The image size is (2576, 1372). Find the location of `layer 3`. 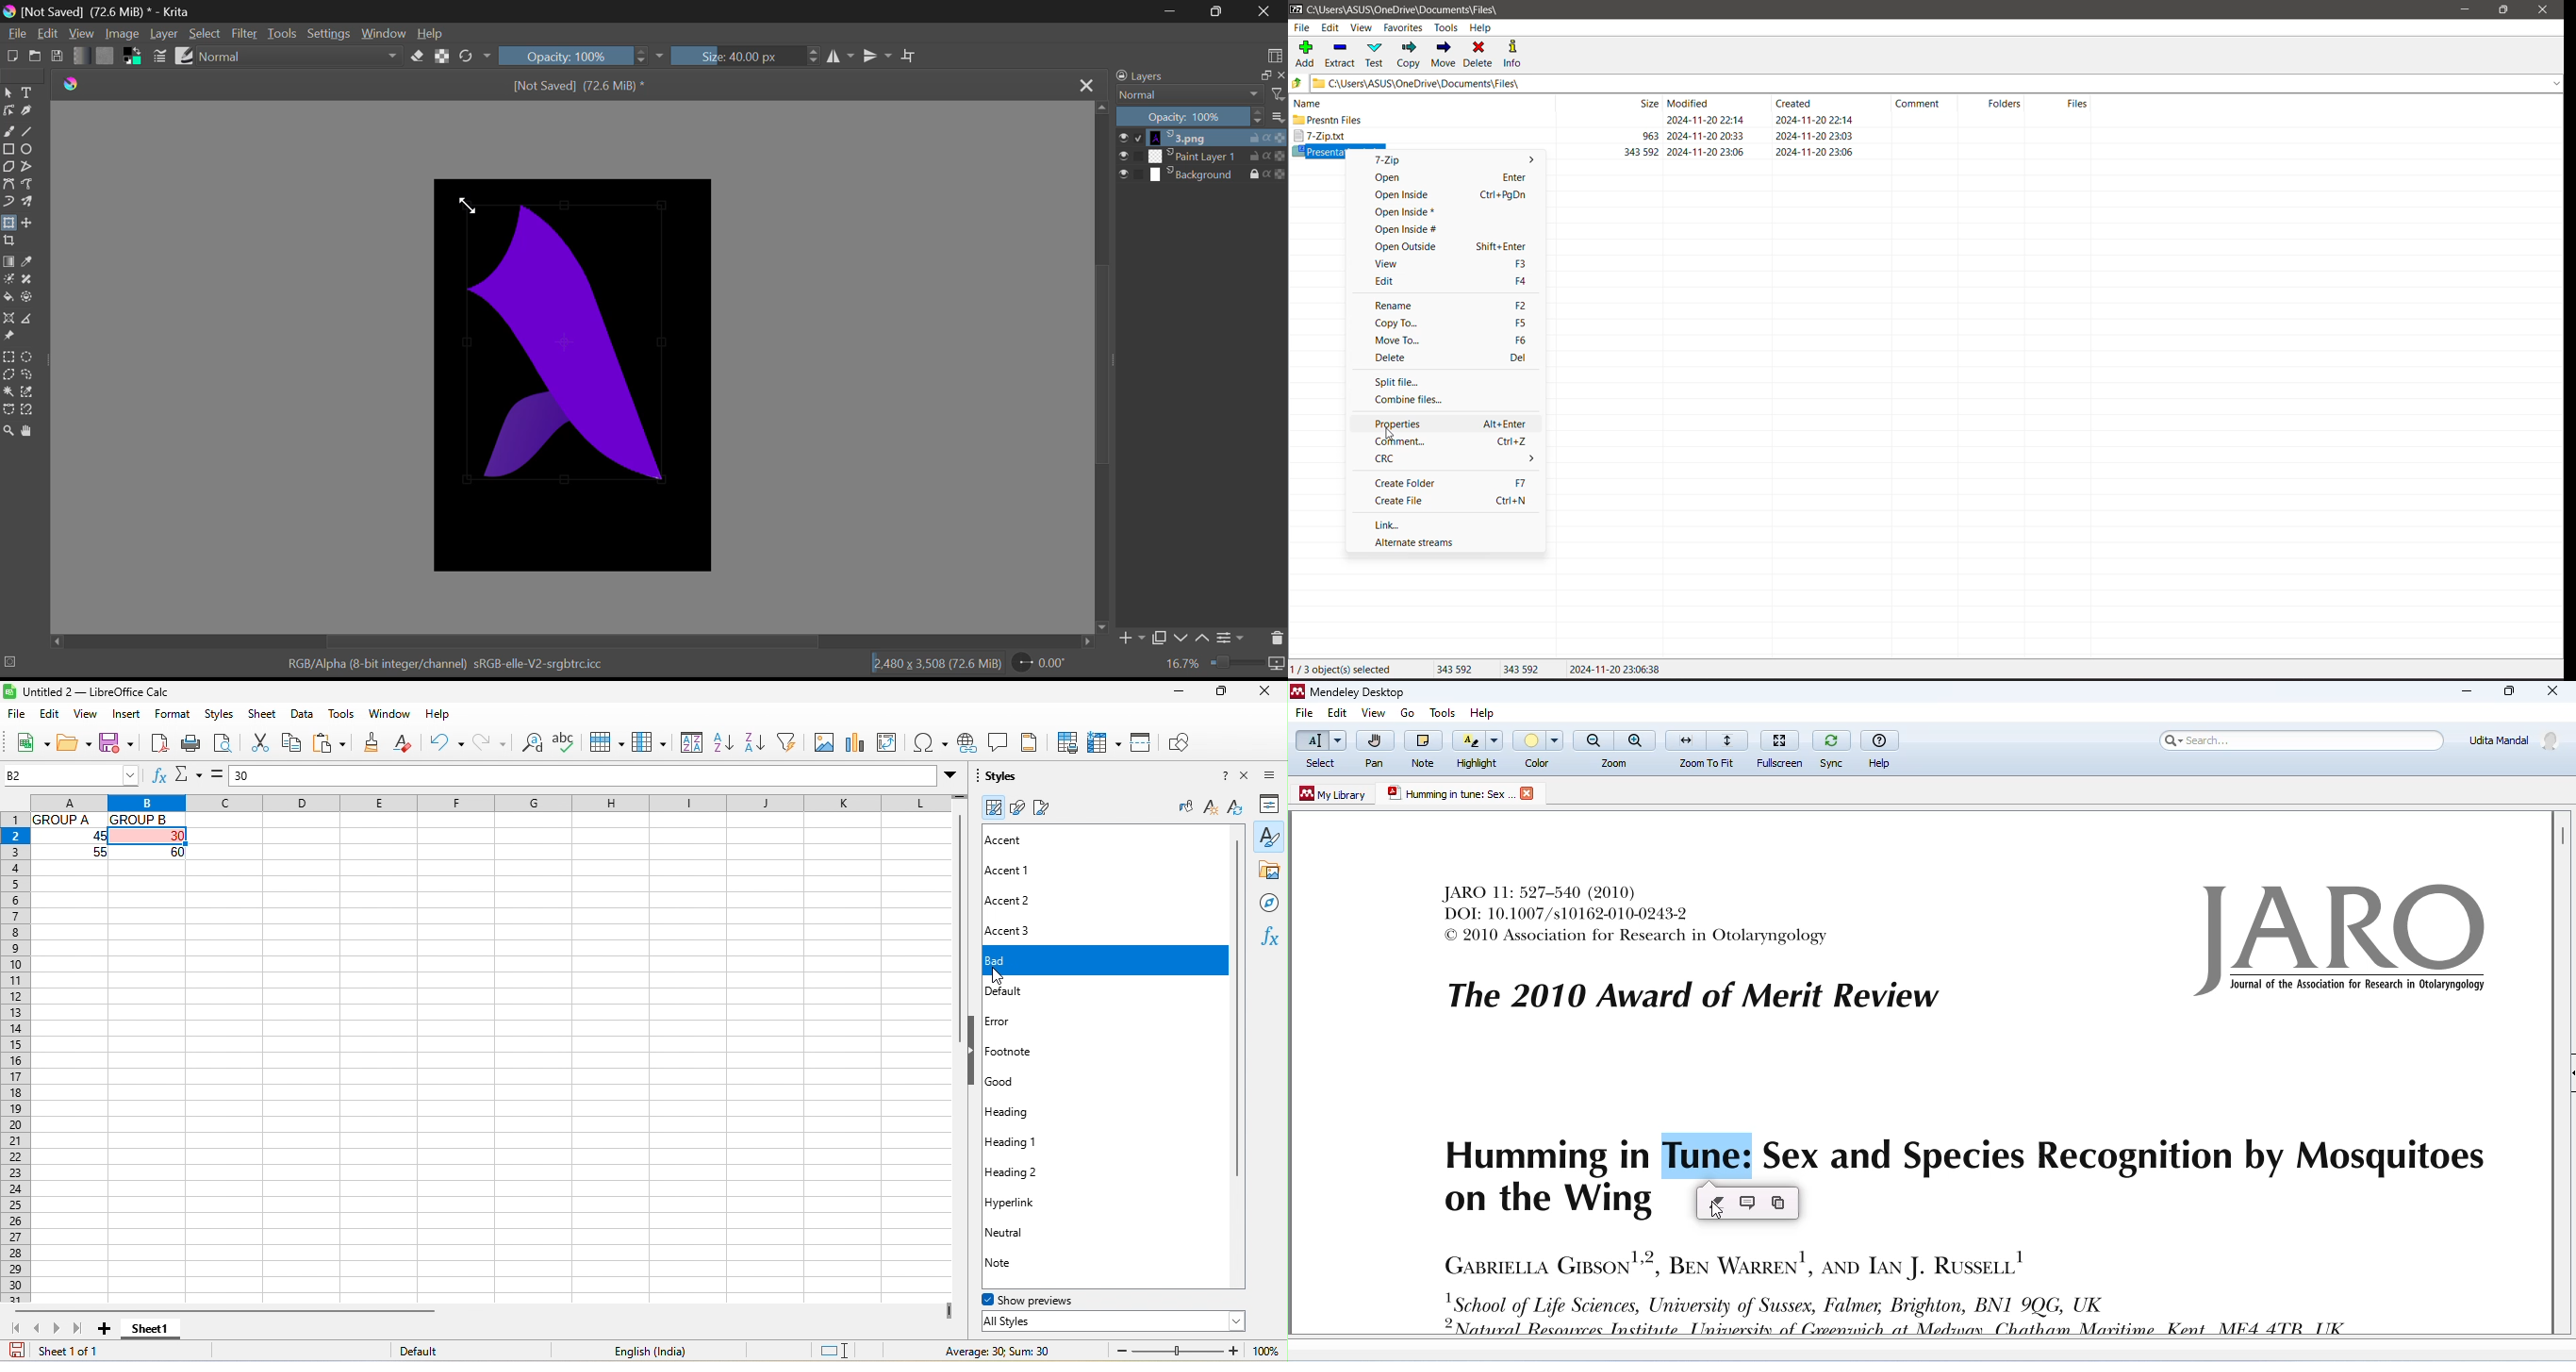

layer 3 is located at coordinates (1193, 173).